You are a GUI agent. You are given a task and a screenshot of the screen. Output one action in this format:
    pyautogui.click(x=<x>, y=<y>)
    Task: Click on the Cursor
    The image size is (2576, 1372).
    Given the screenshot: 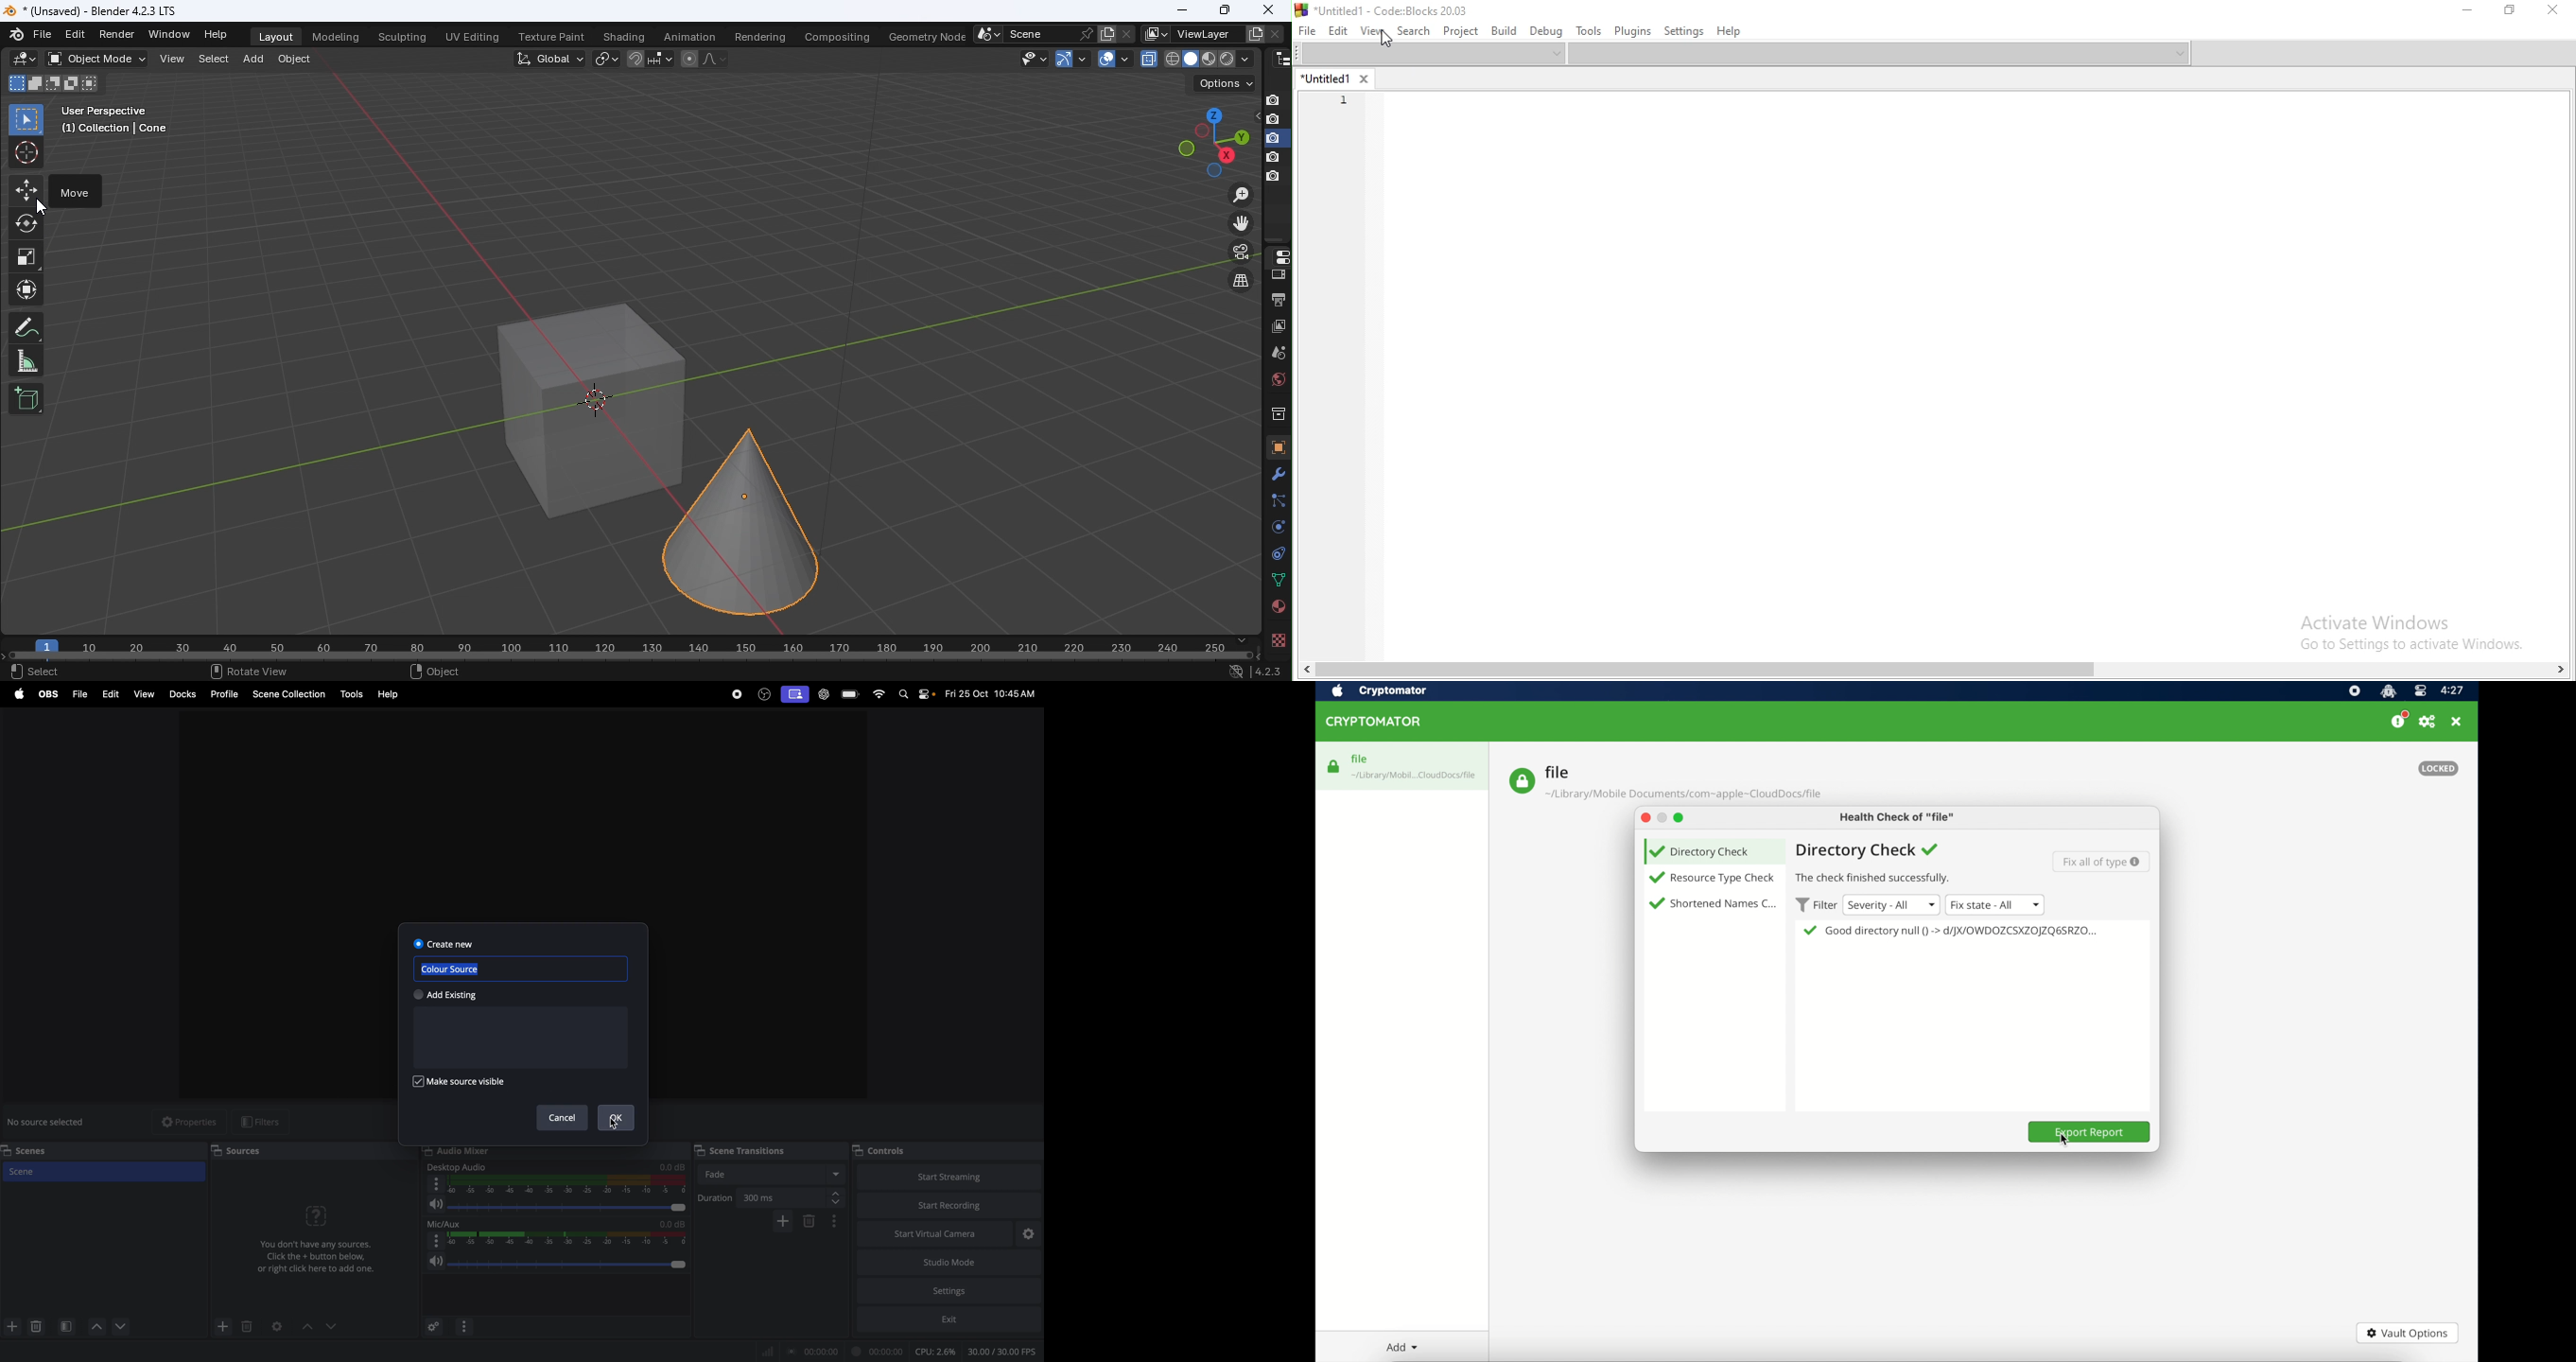 What is the action you would take?
    pyautogui.click(x=27, y=153)
    